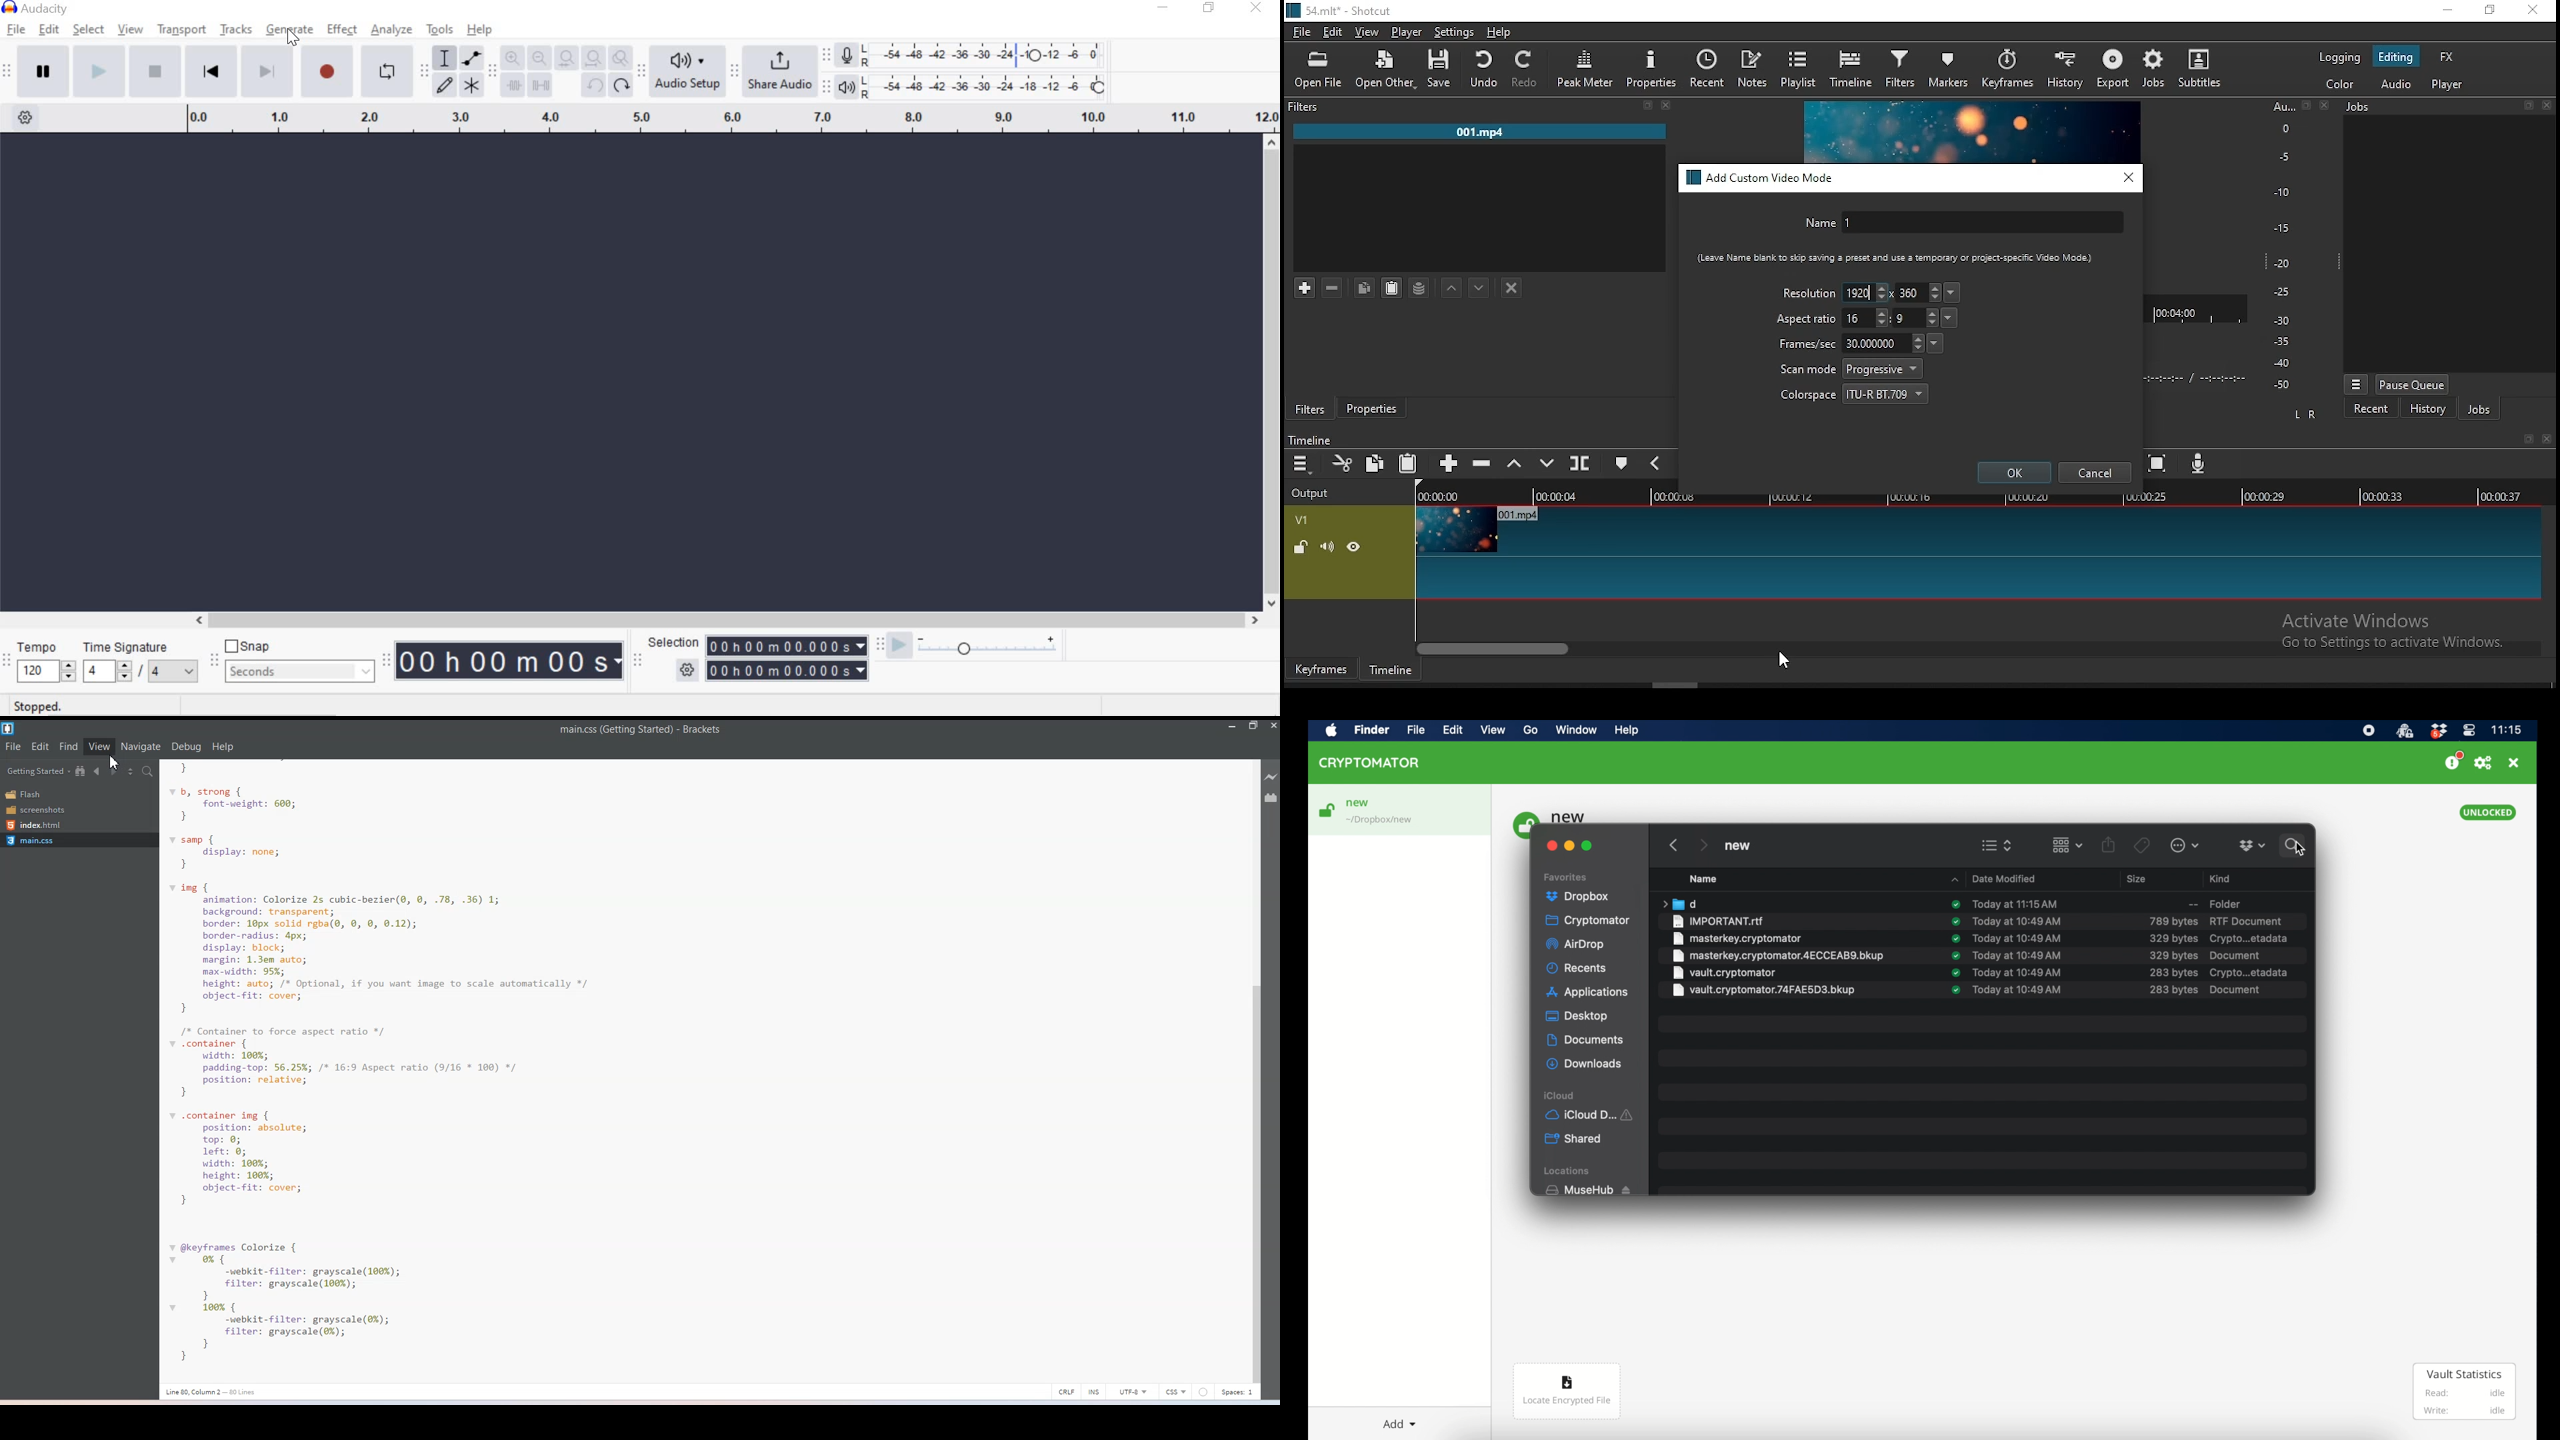 This screenshot has width=2576, height=1456. What do you see at coordinates (539, 59) in the screenshot?
I see `Zoom Out` at bounding box center [539, 59].